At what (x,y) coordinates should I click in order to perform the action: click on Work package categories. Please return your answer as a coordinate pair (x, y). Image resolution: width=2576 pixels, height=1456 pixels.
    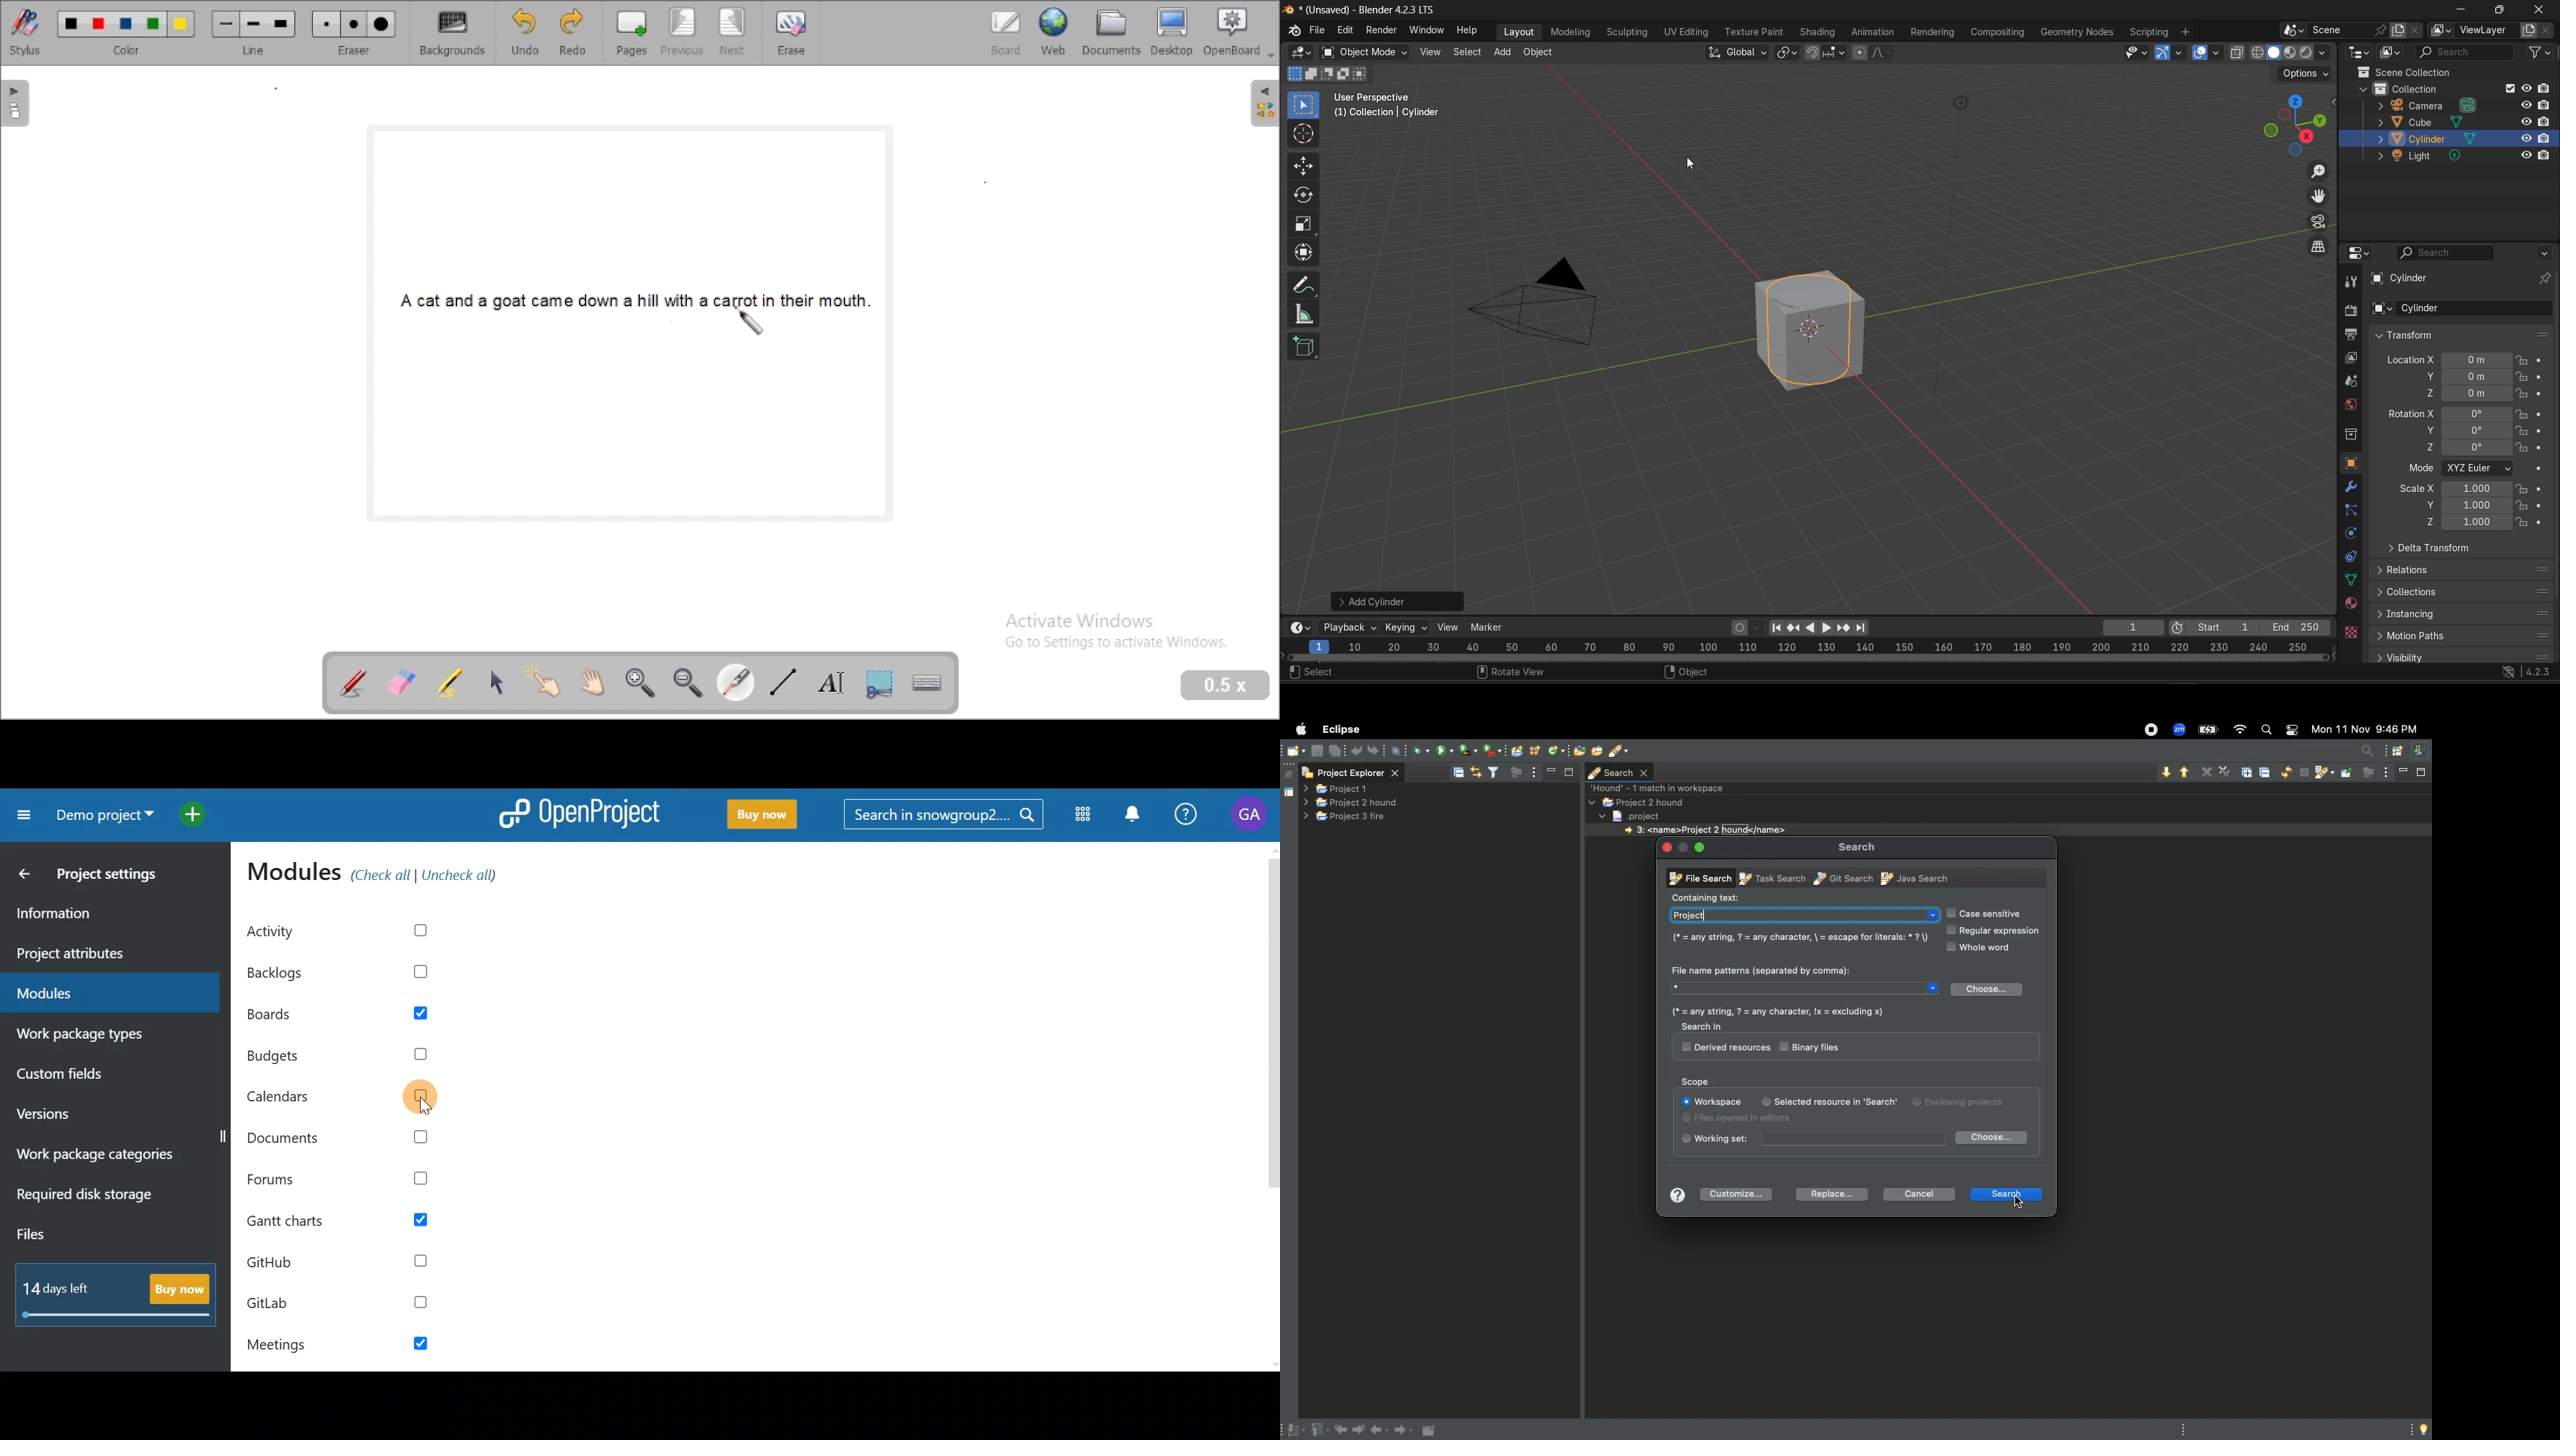
    Looking at the image, I should click on (107, 1157).